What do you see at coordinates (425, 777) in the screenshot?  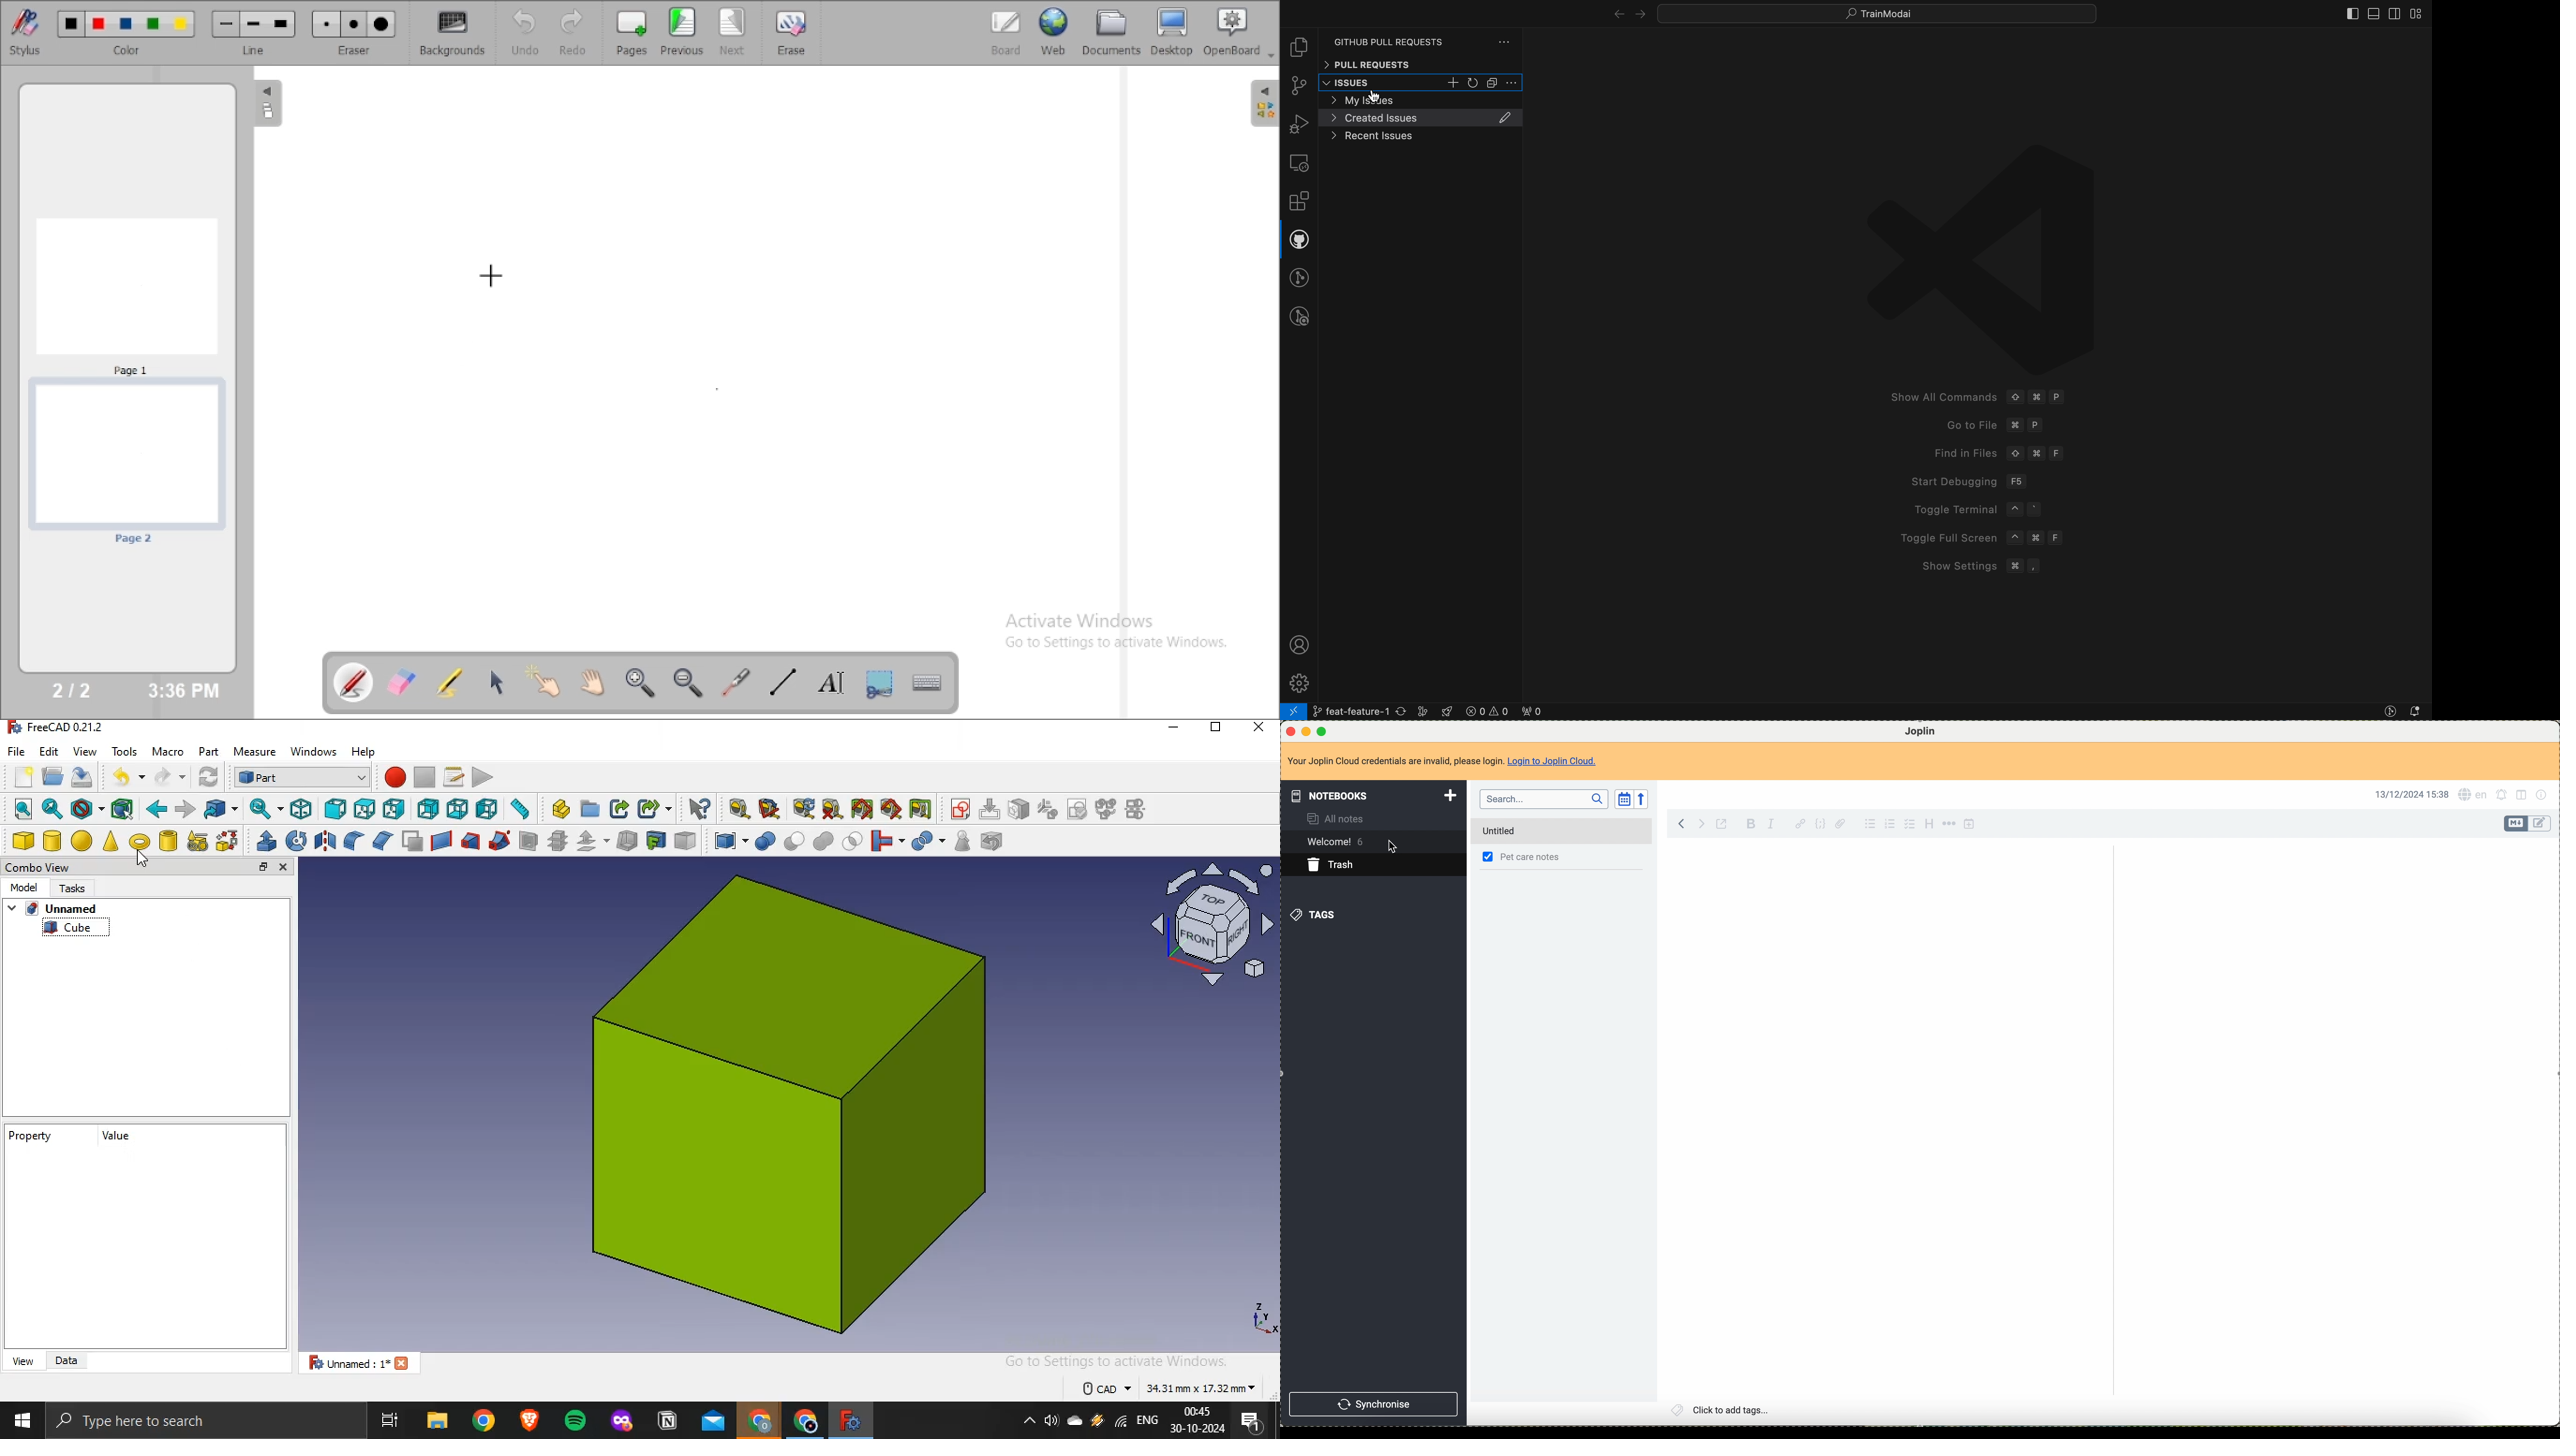 I see `stop recording` at bounding box center [425, 777].